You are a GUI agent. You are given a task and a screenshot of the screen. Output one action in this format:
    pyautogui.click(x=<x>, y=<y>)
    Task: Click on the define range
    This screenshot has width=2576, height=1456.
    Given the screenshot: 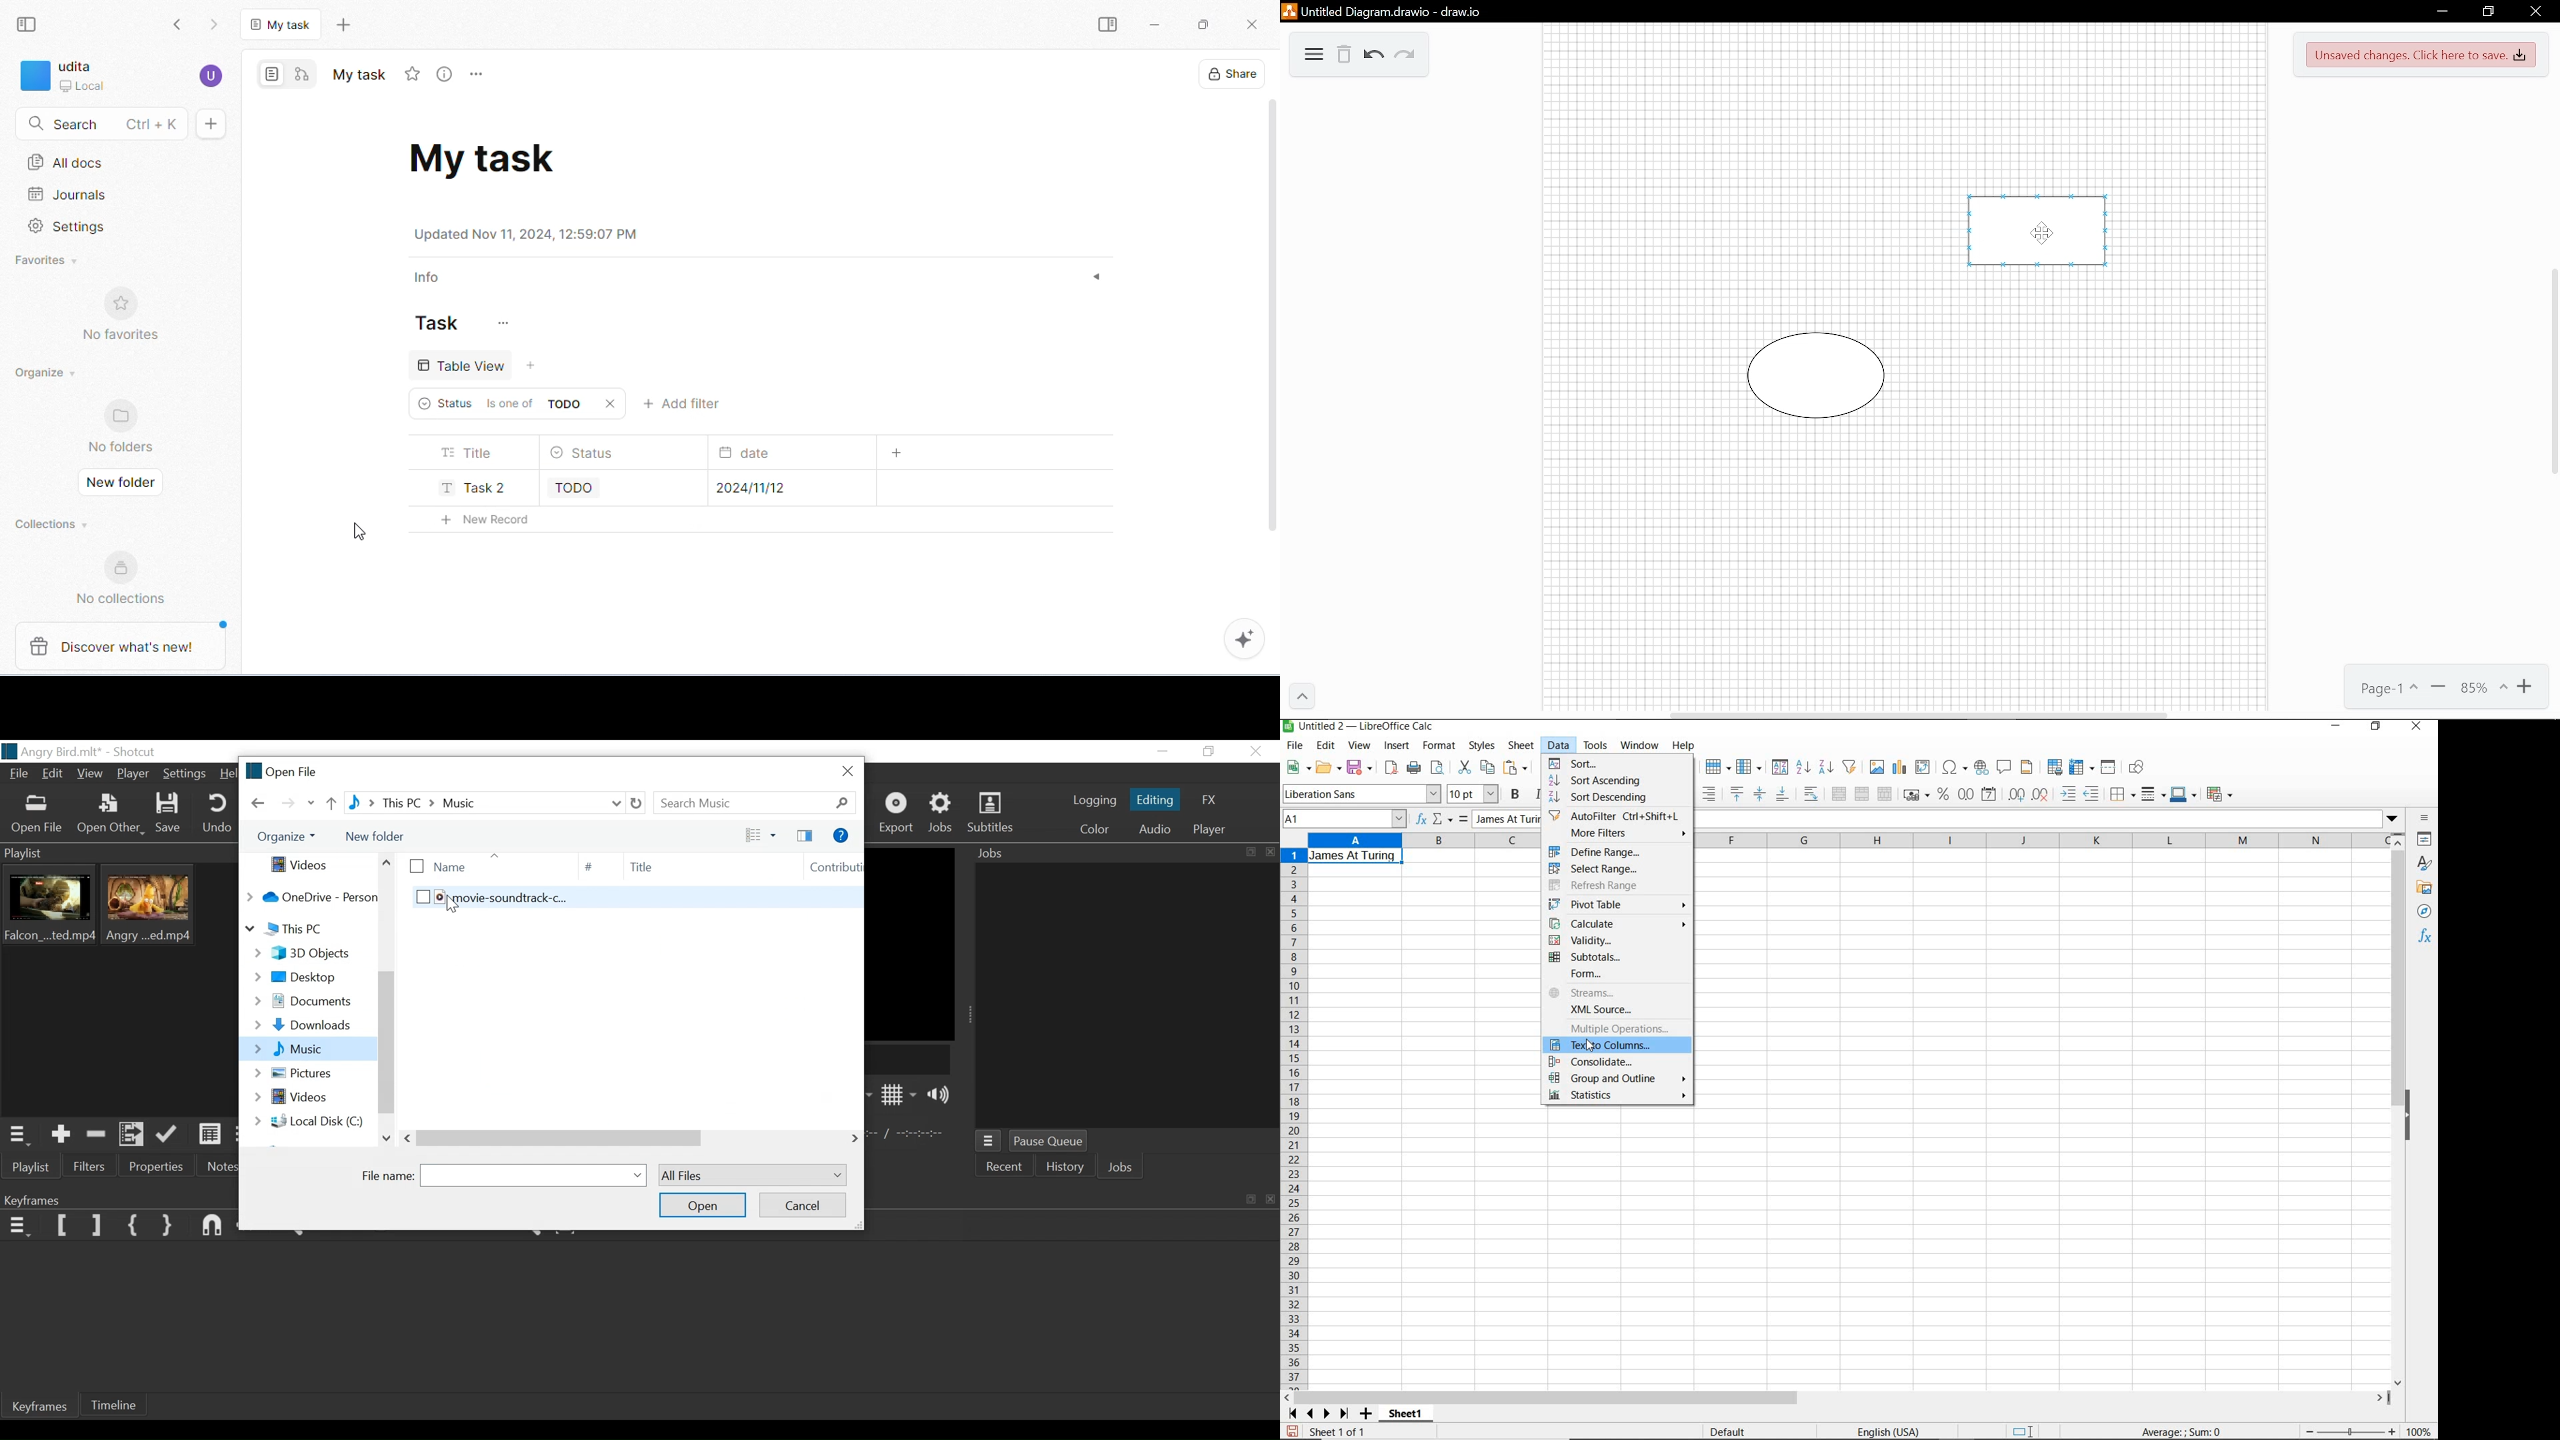 What is the action you would take?
    pyautogui.click(x=1615, y=852)
    